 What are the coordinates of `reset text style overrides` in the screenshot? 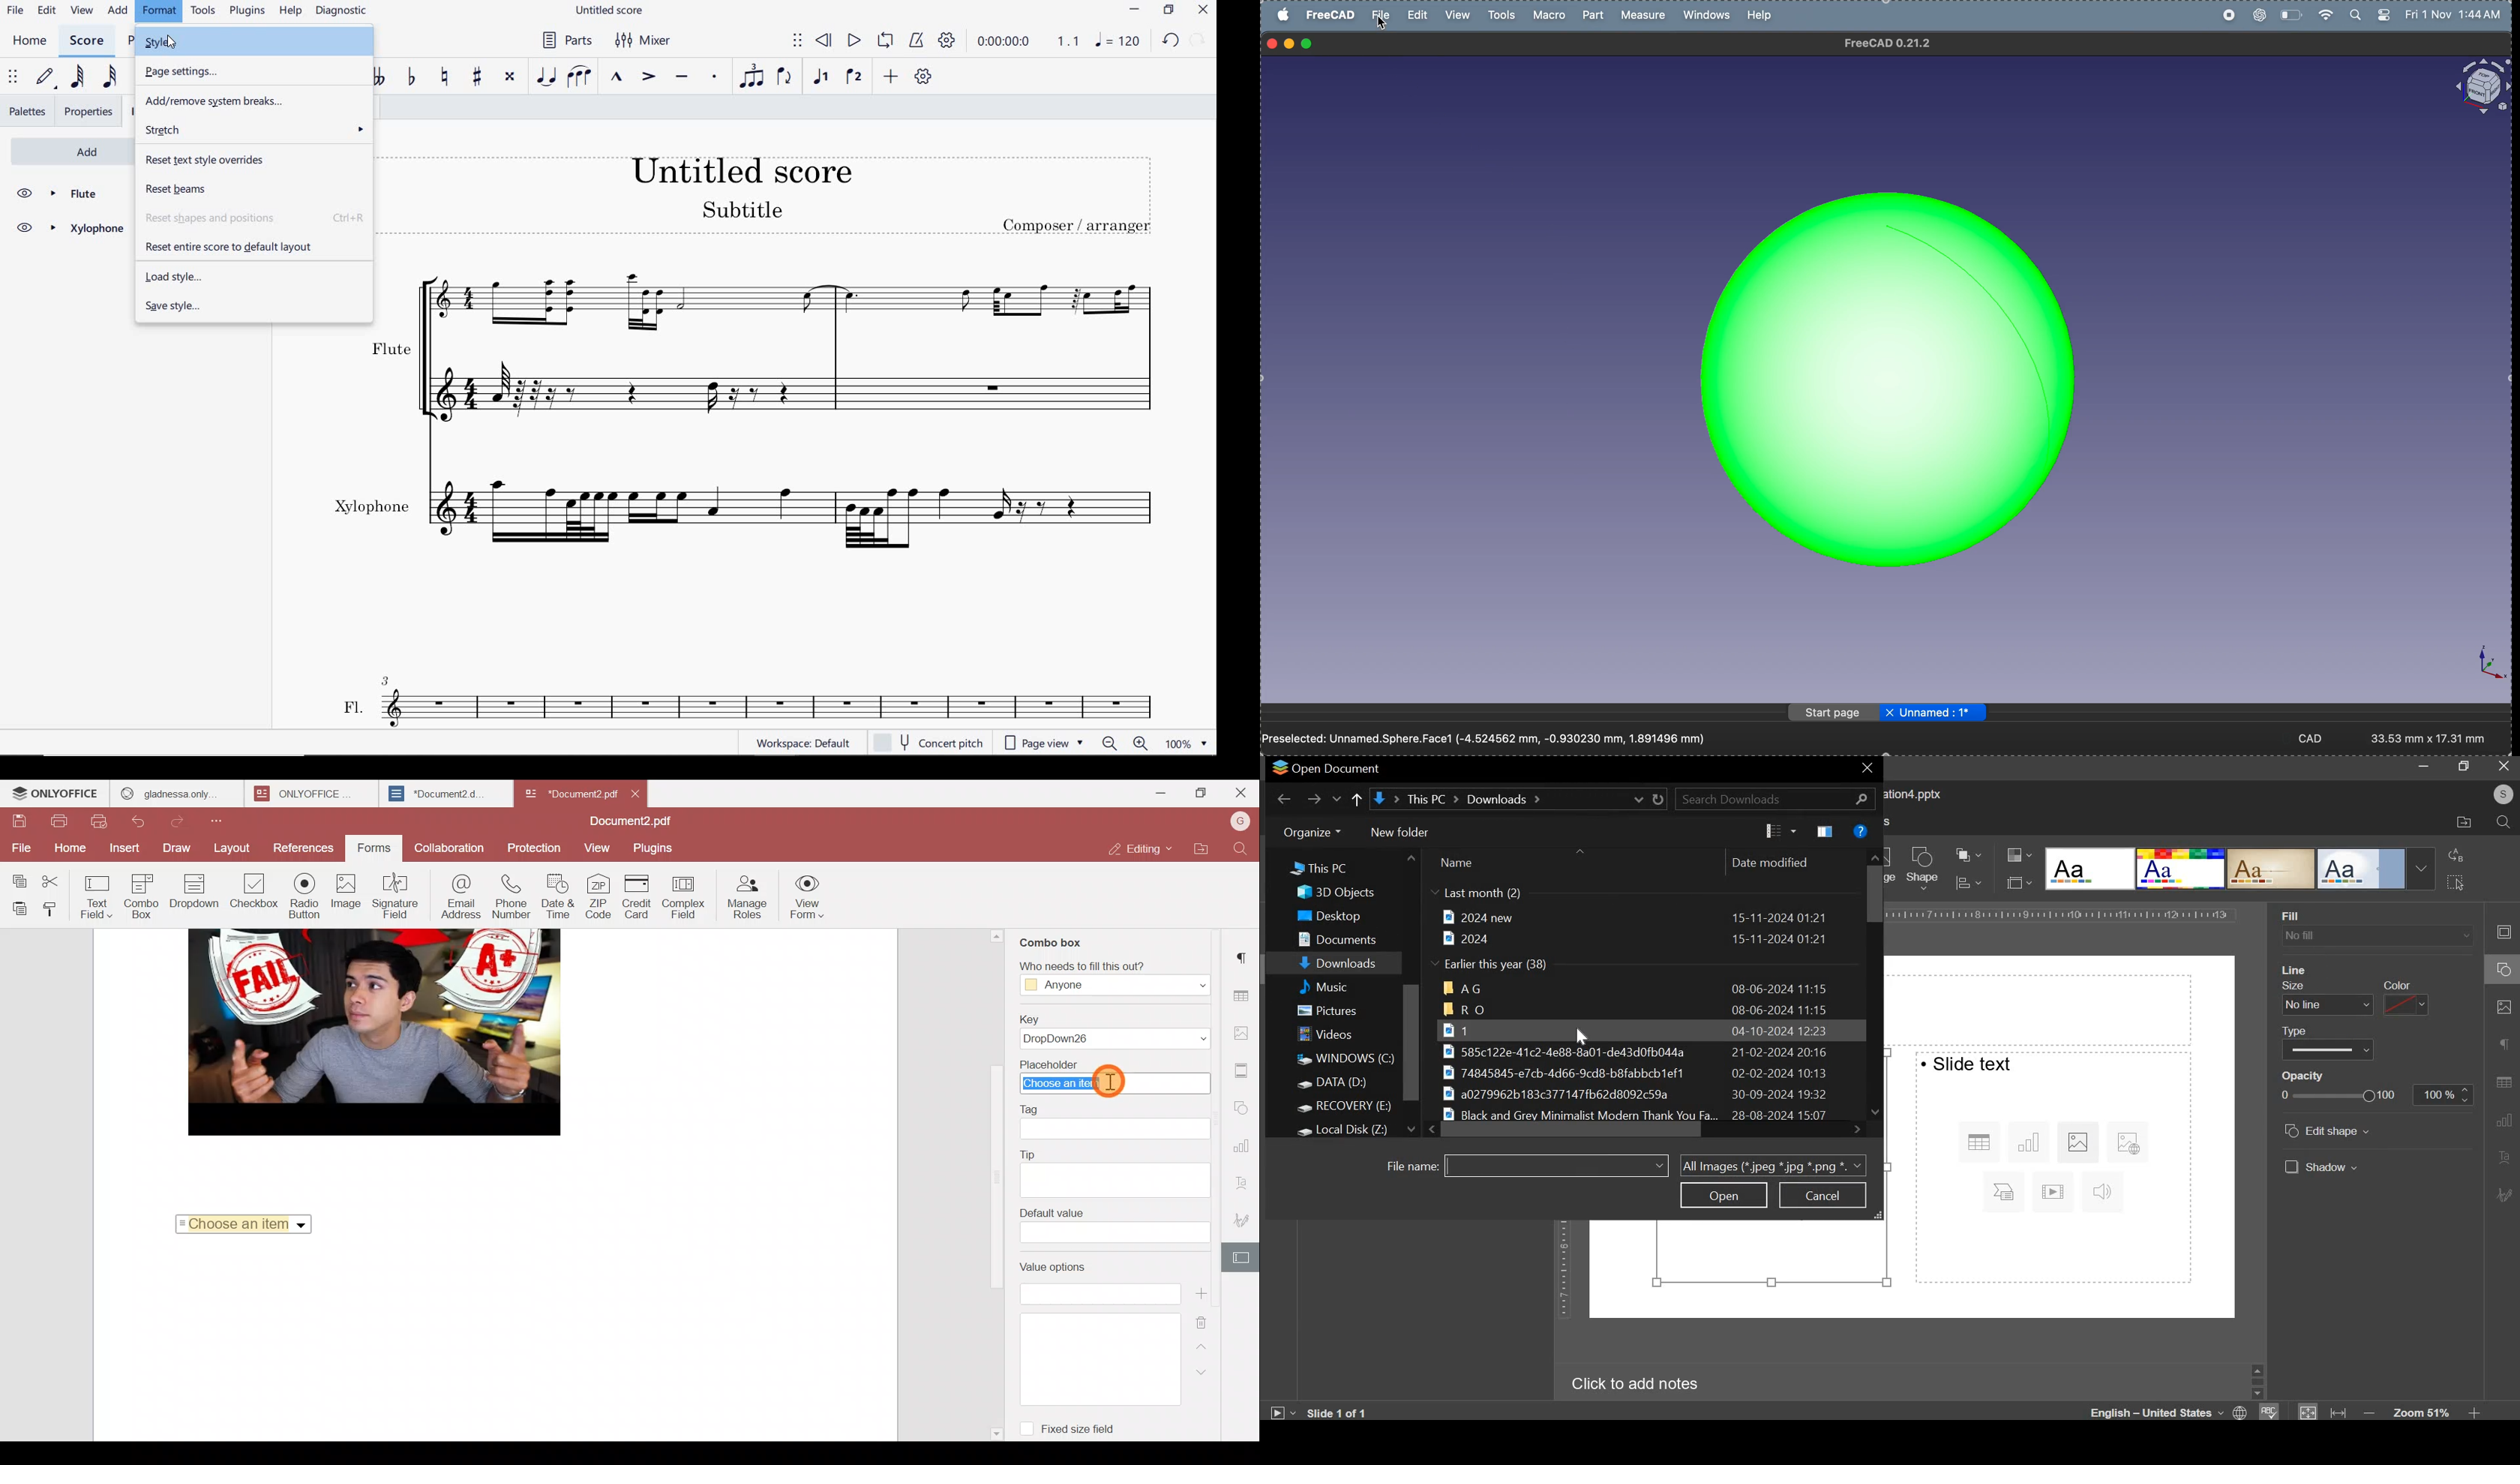 It's located at (259, 159).